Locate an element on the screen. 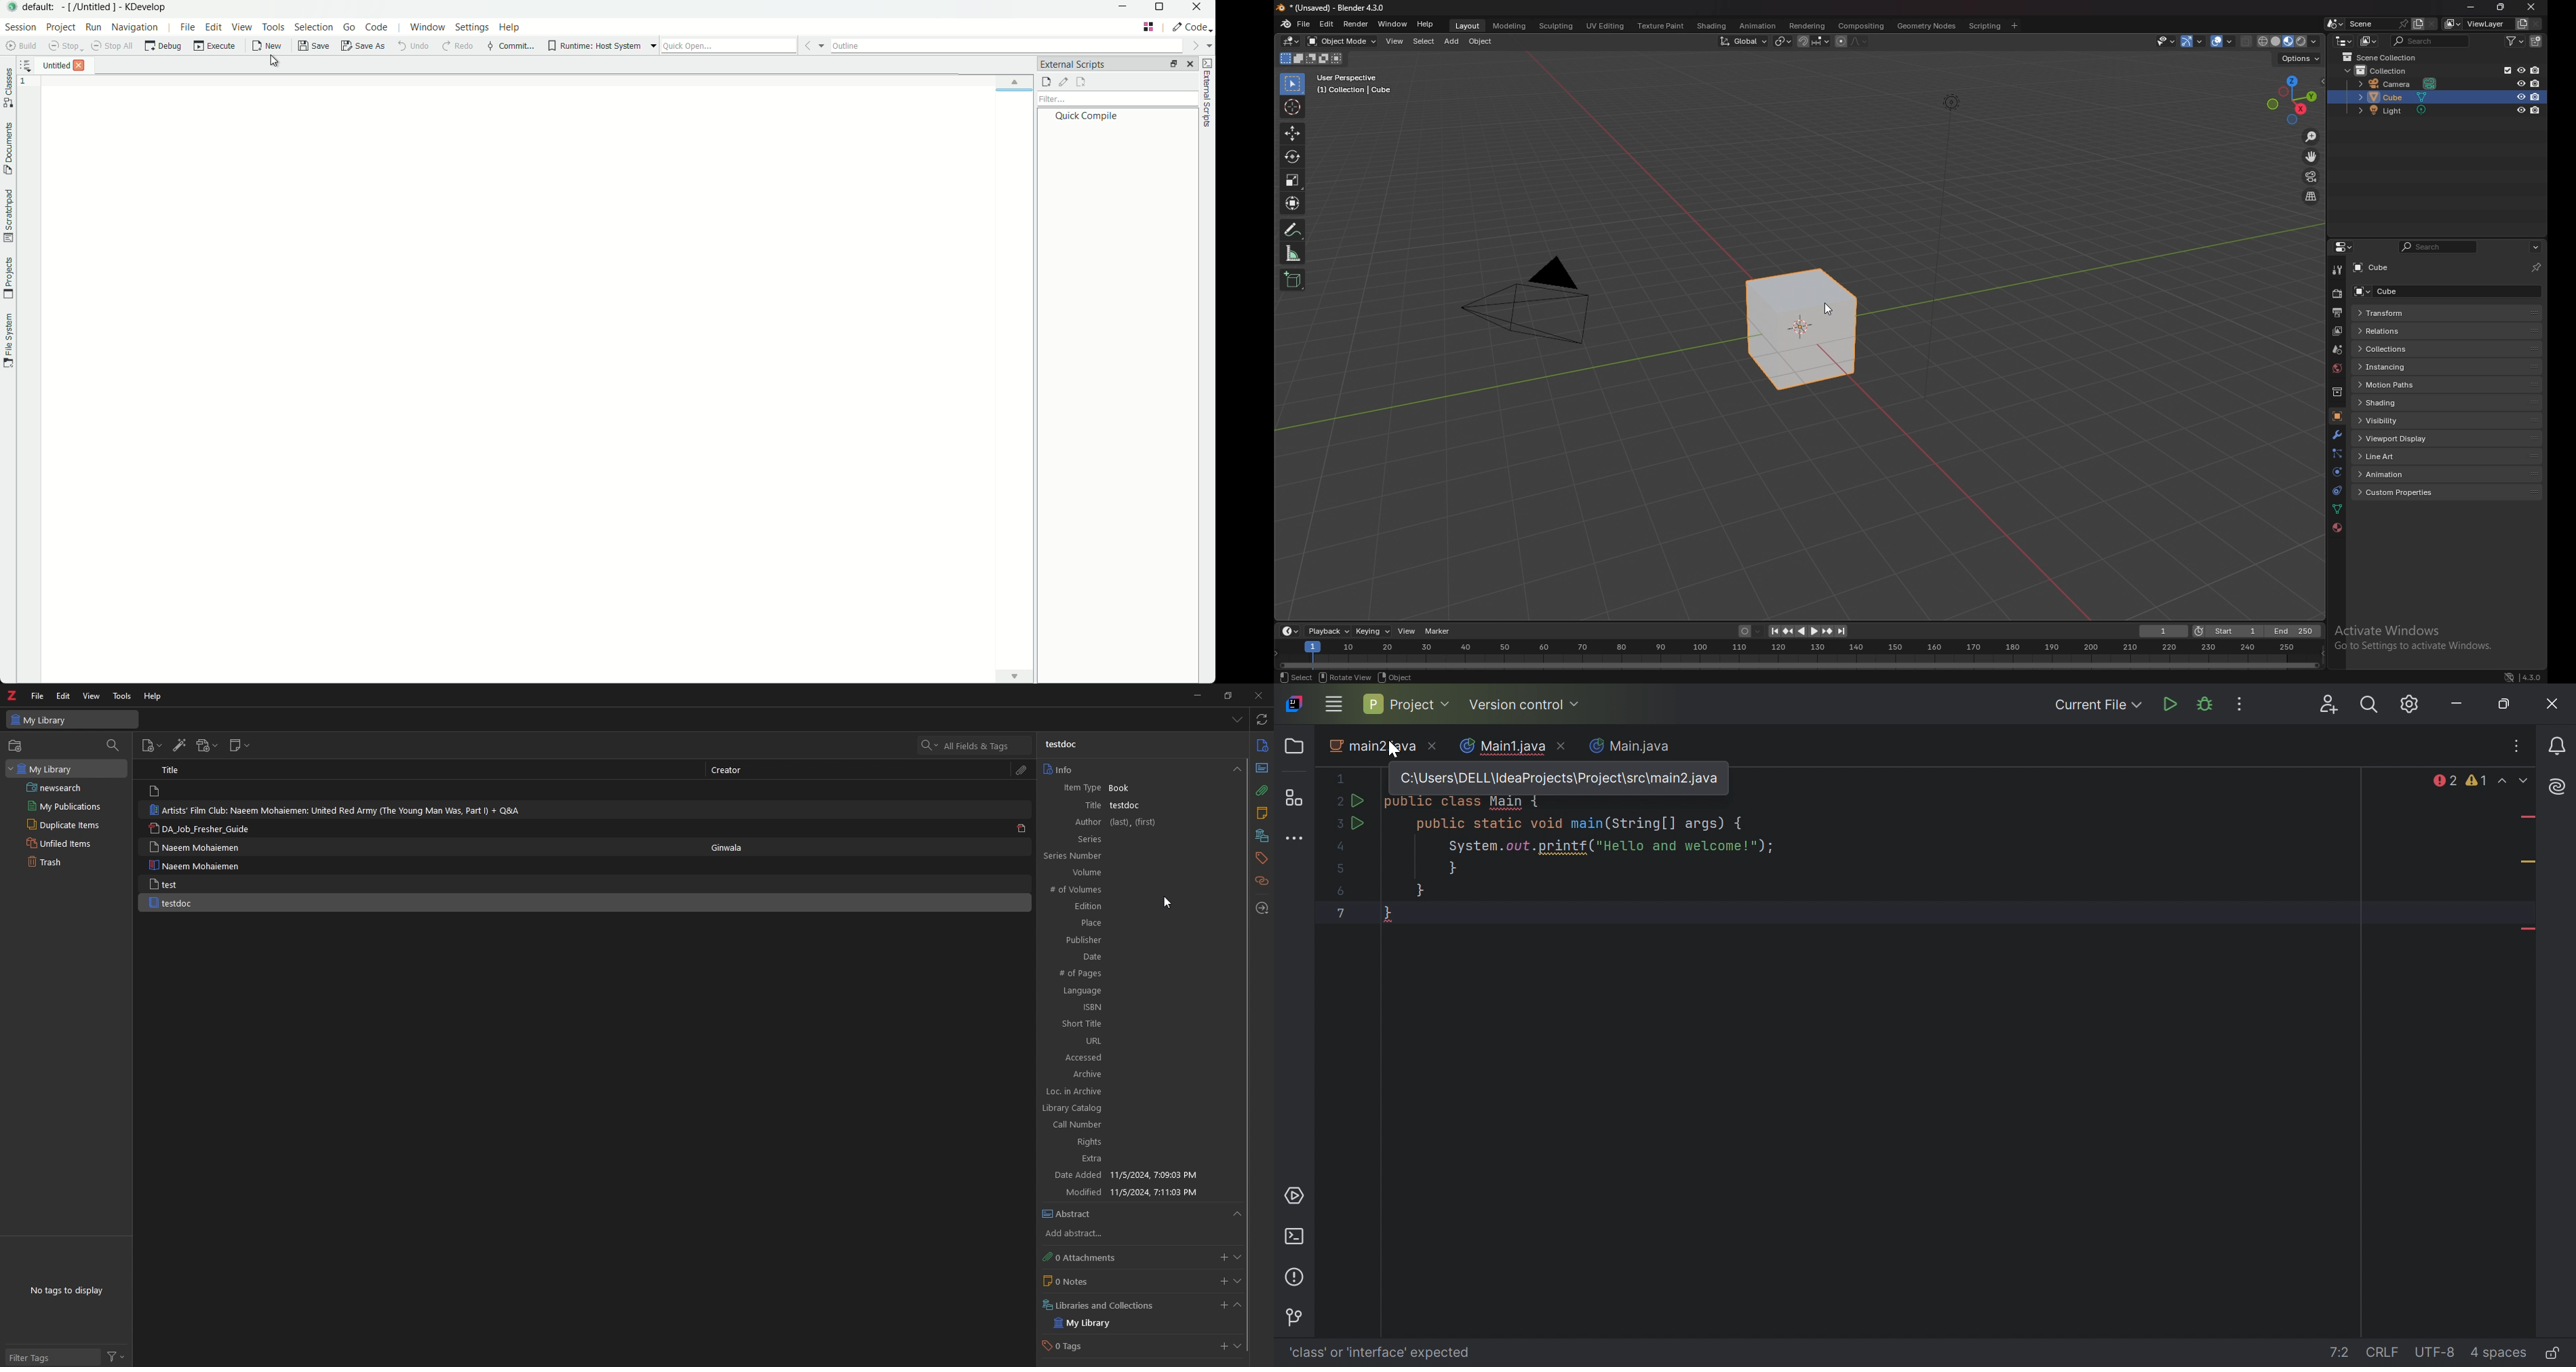 The image size is (2576, 1372). transform is located at coordinates (1292, 202).